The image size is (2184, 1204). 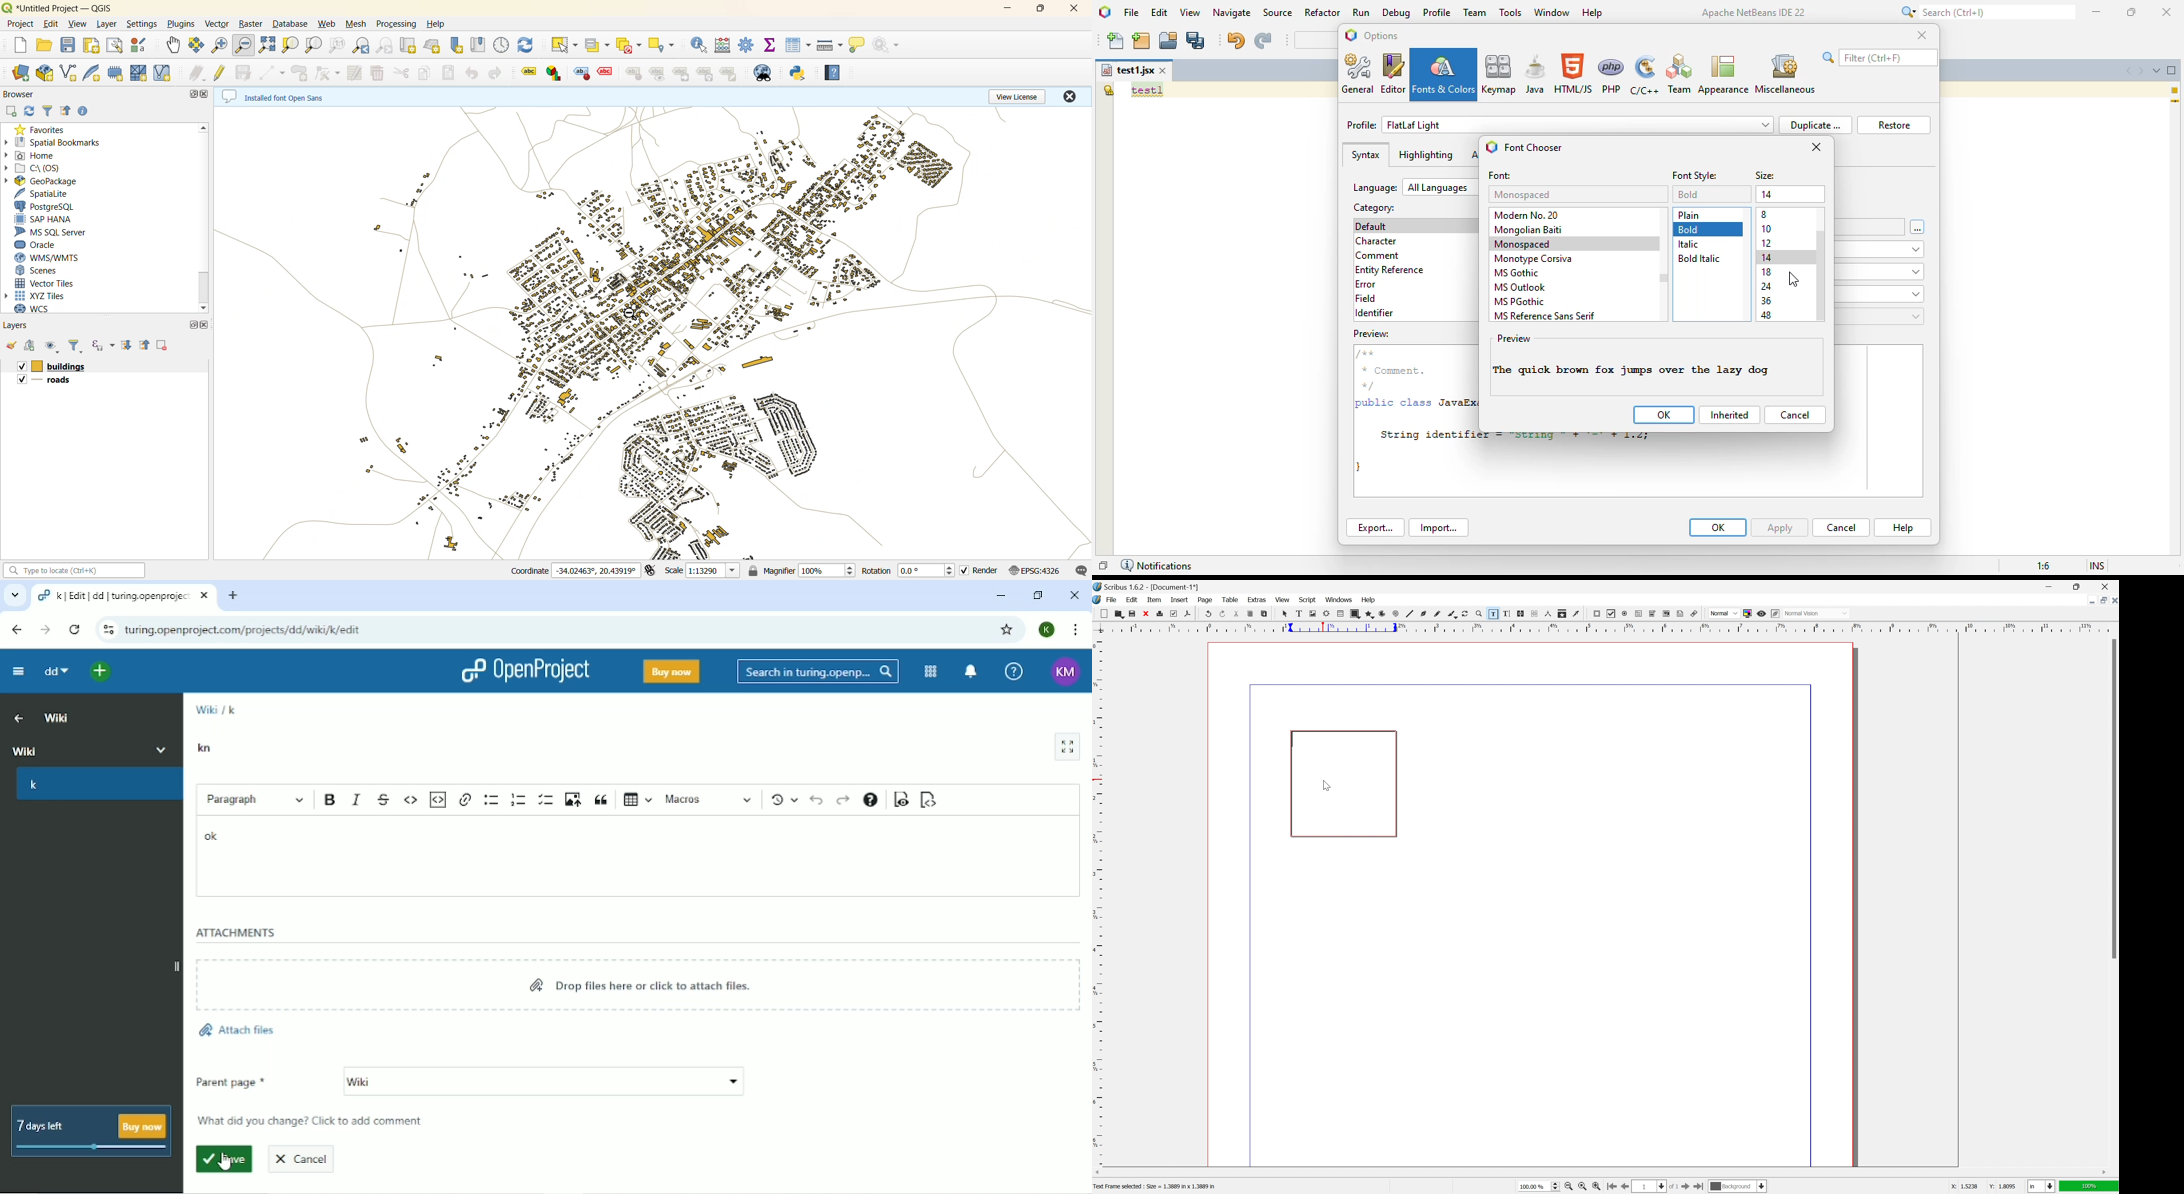 What do you see at coordinates (1209, 615) in the screenshot?
I see `undo` at bounding box center [1209, 615].